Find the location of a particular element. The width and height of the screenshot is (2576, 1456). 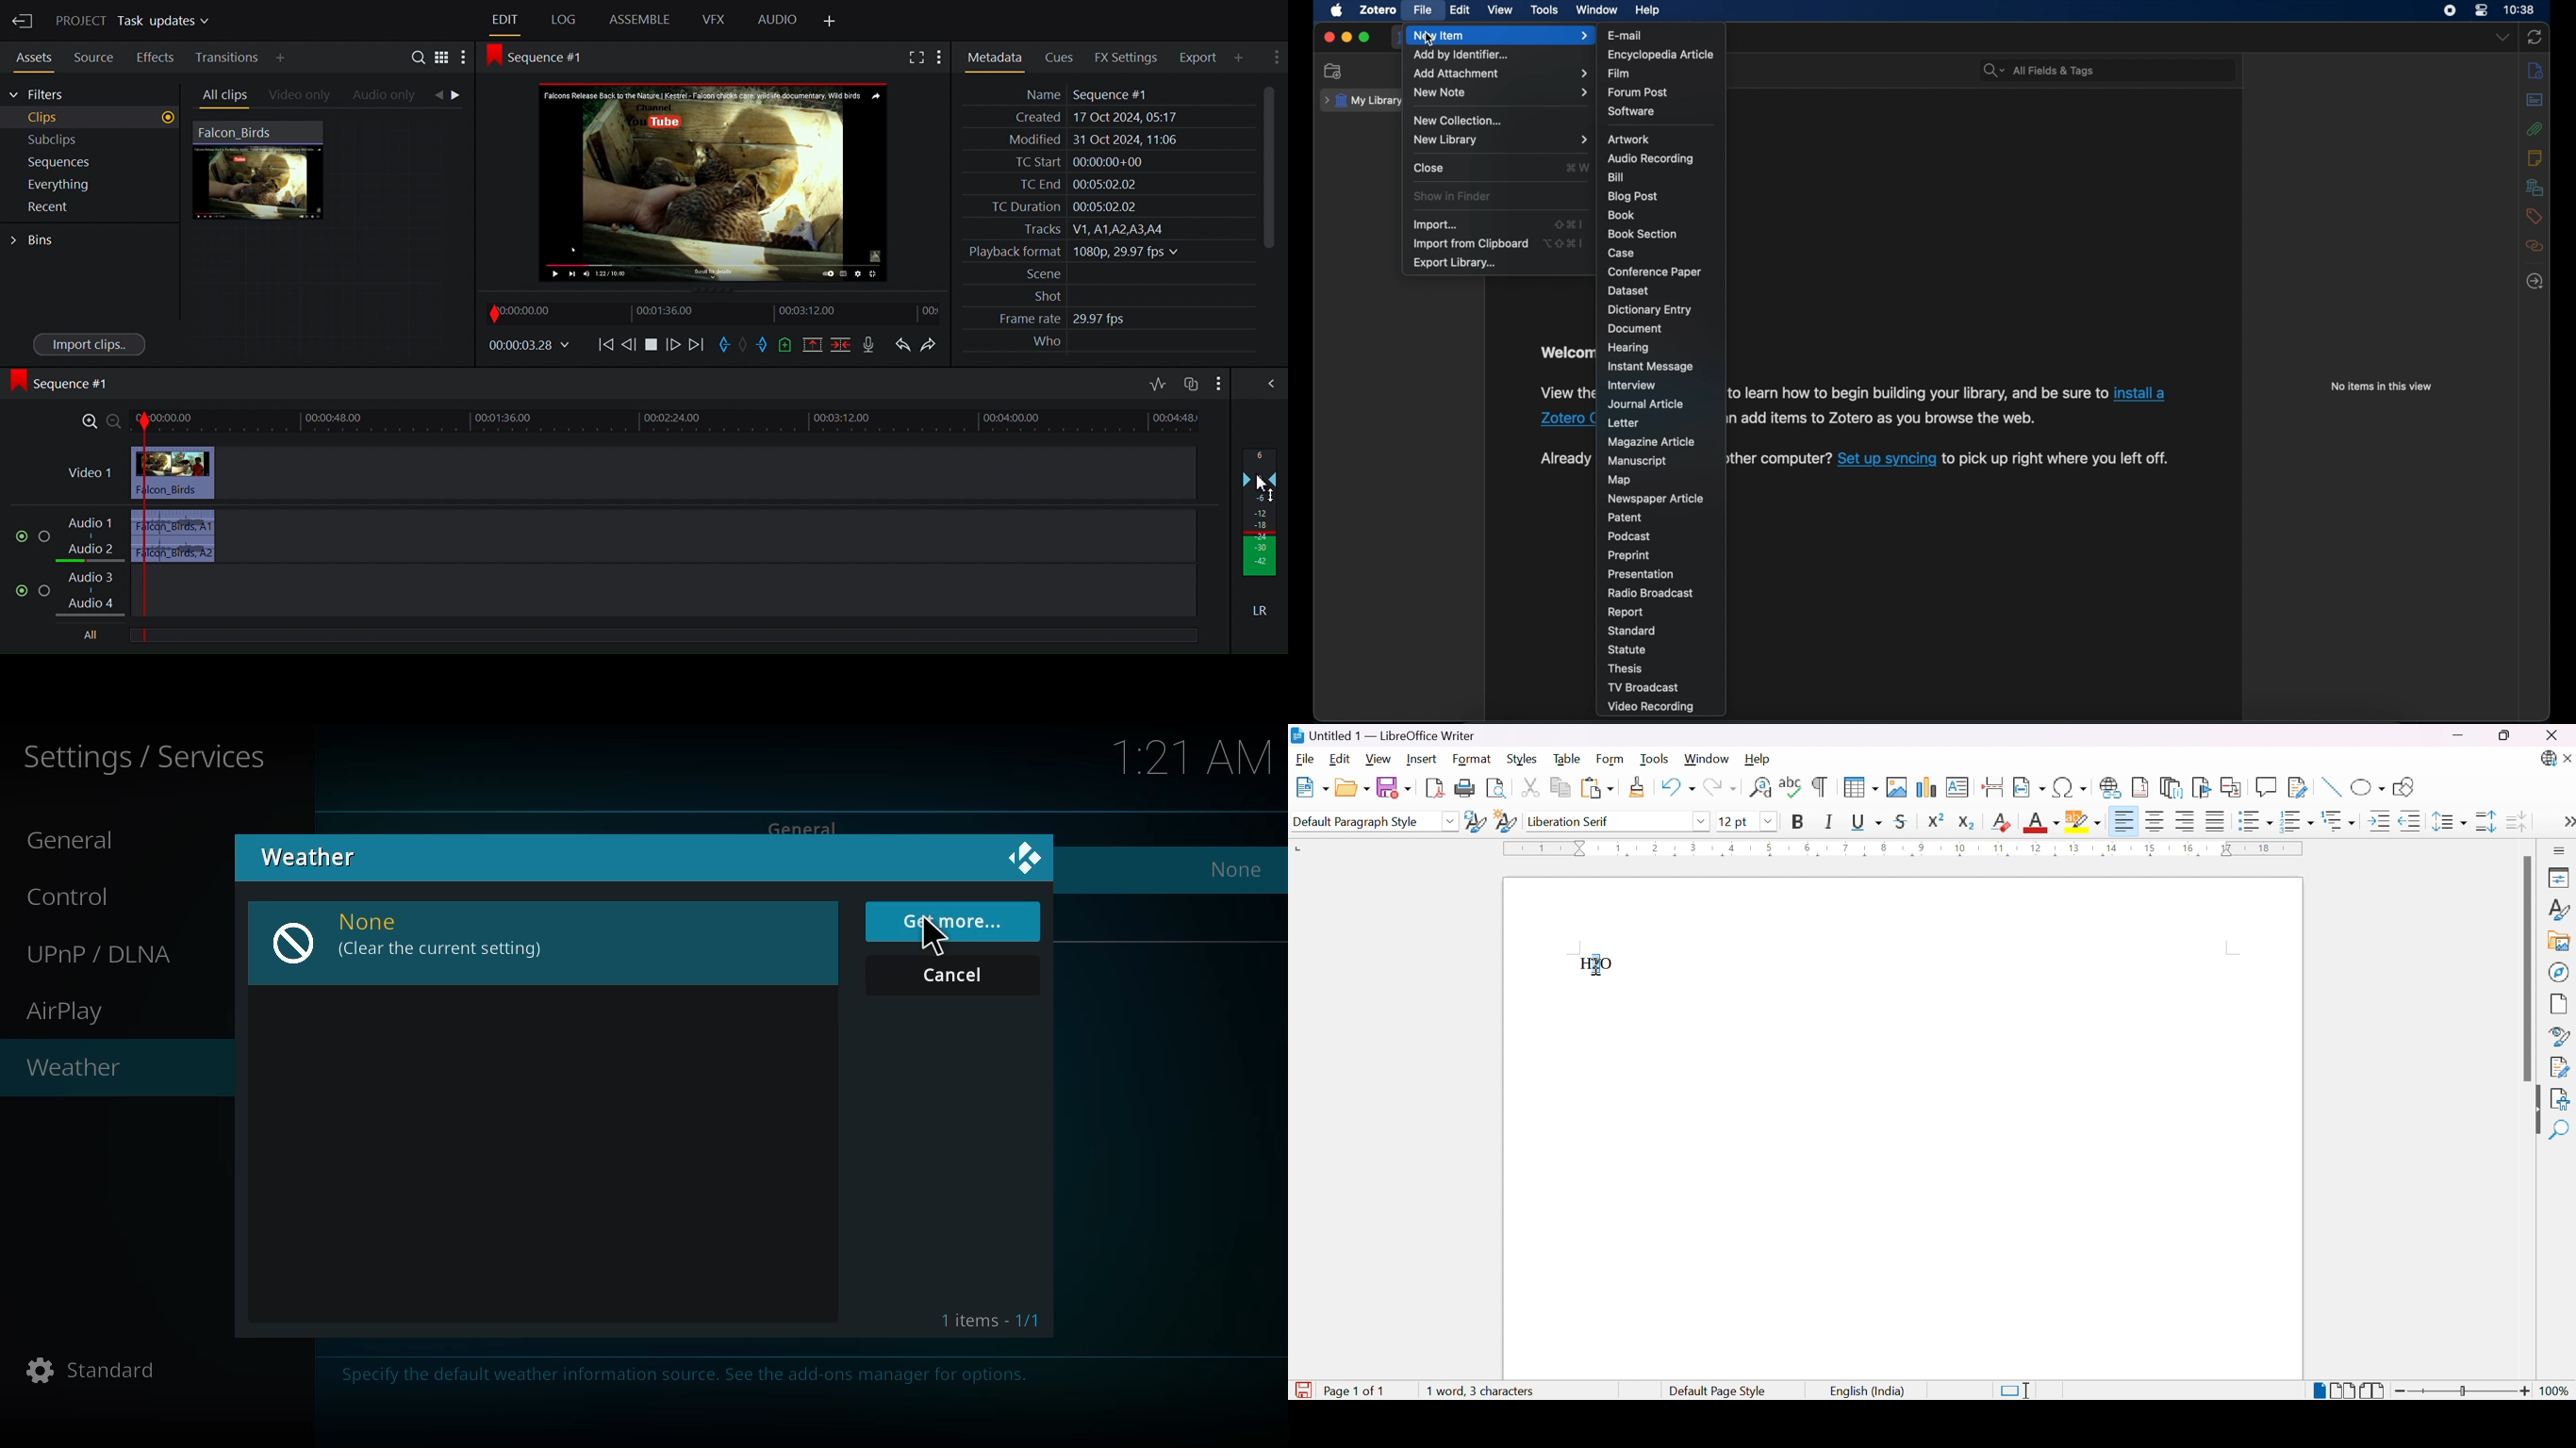

my library is located at coordinates (1361, 101).